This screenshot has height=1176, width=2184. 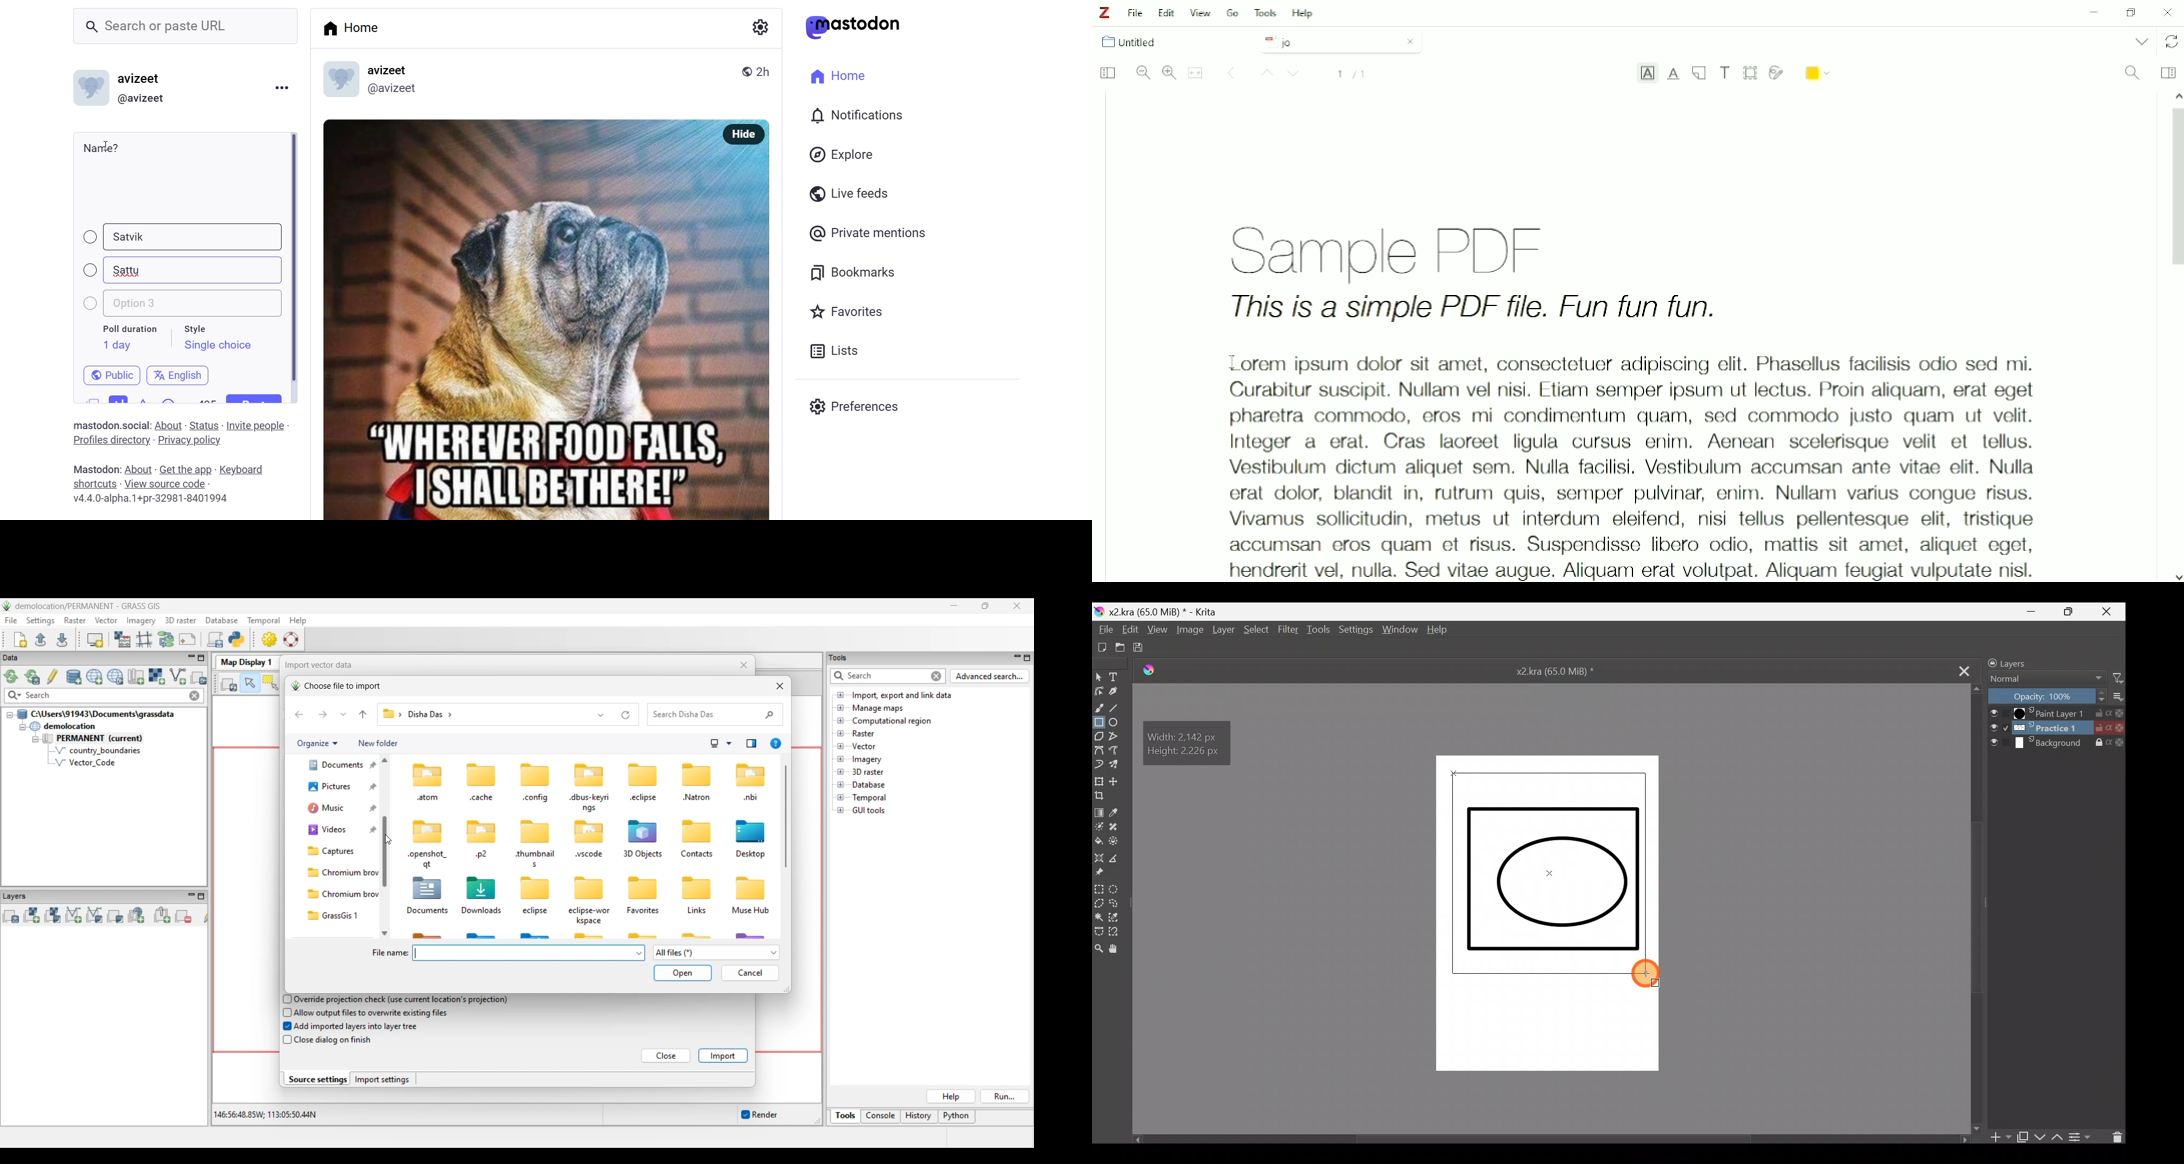 I want to click on preferences, so click(x=857, y=405).